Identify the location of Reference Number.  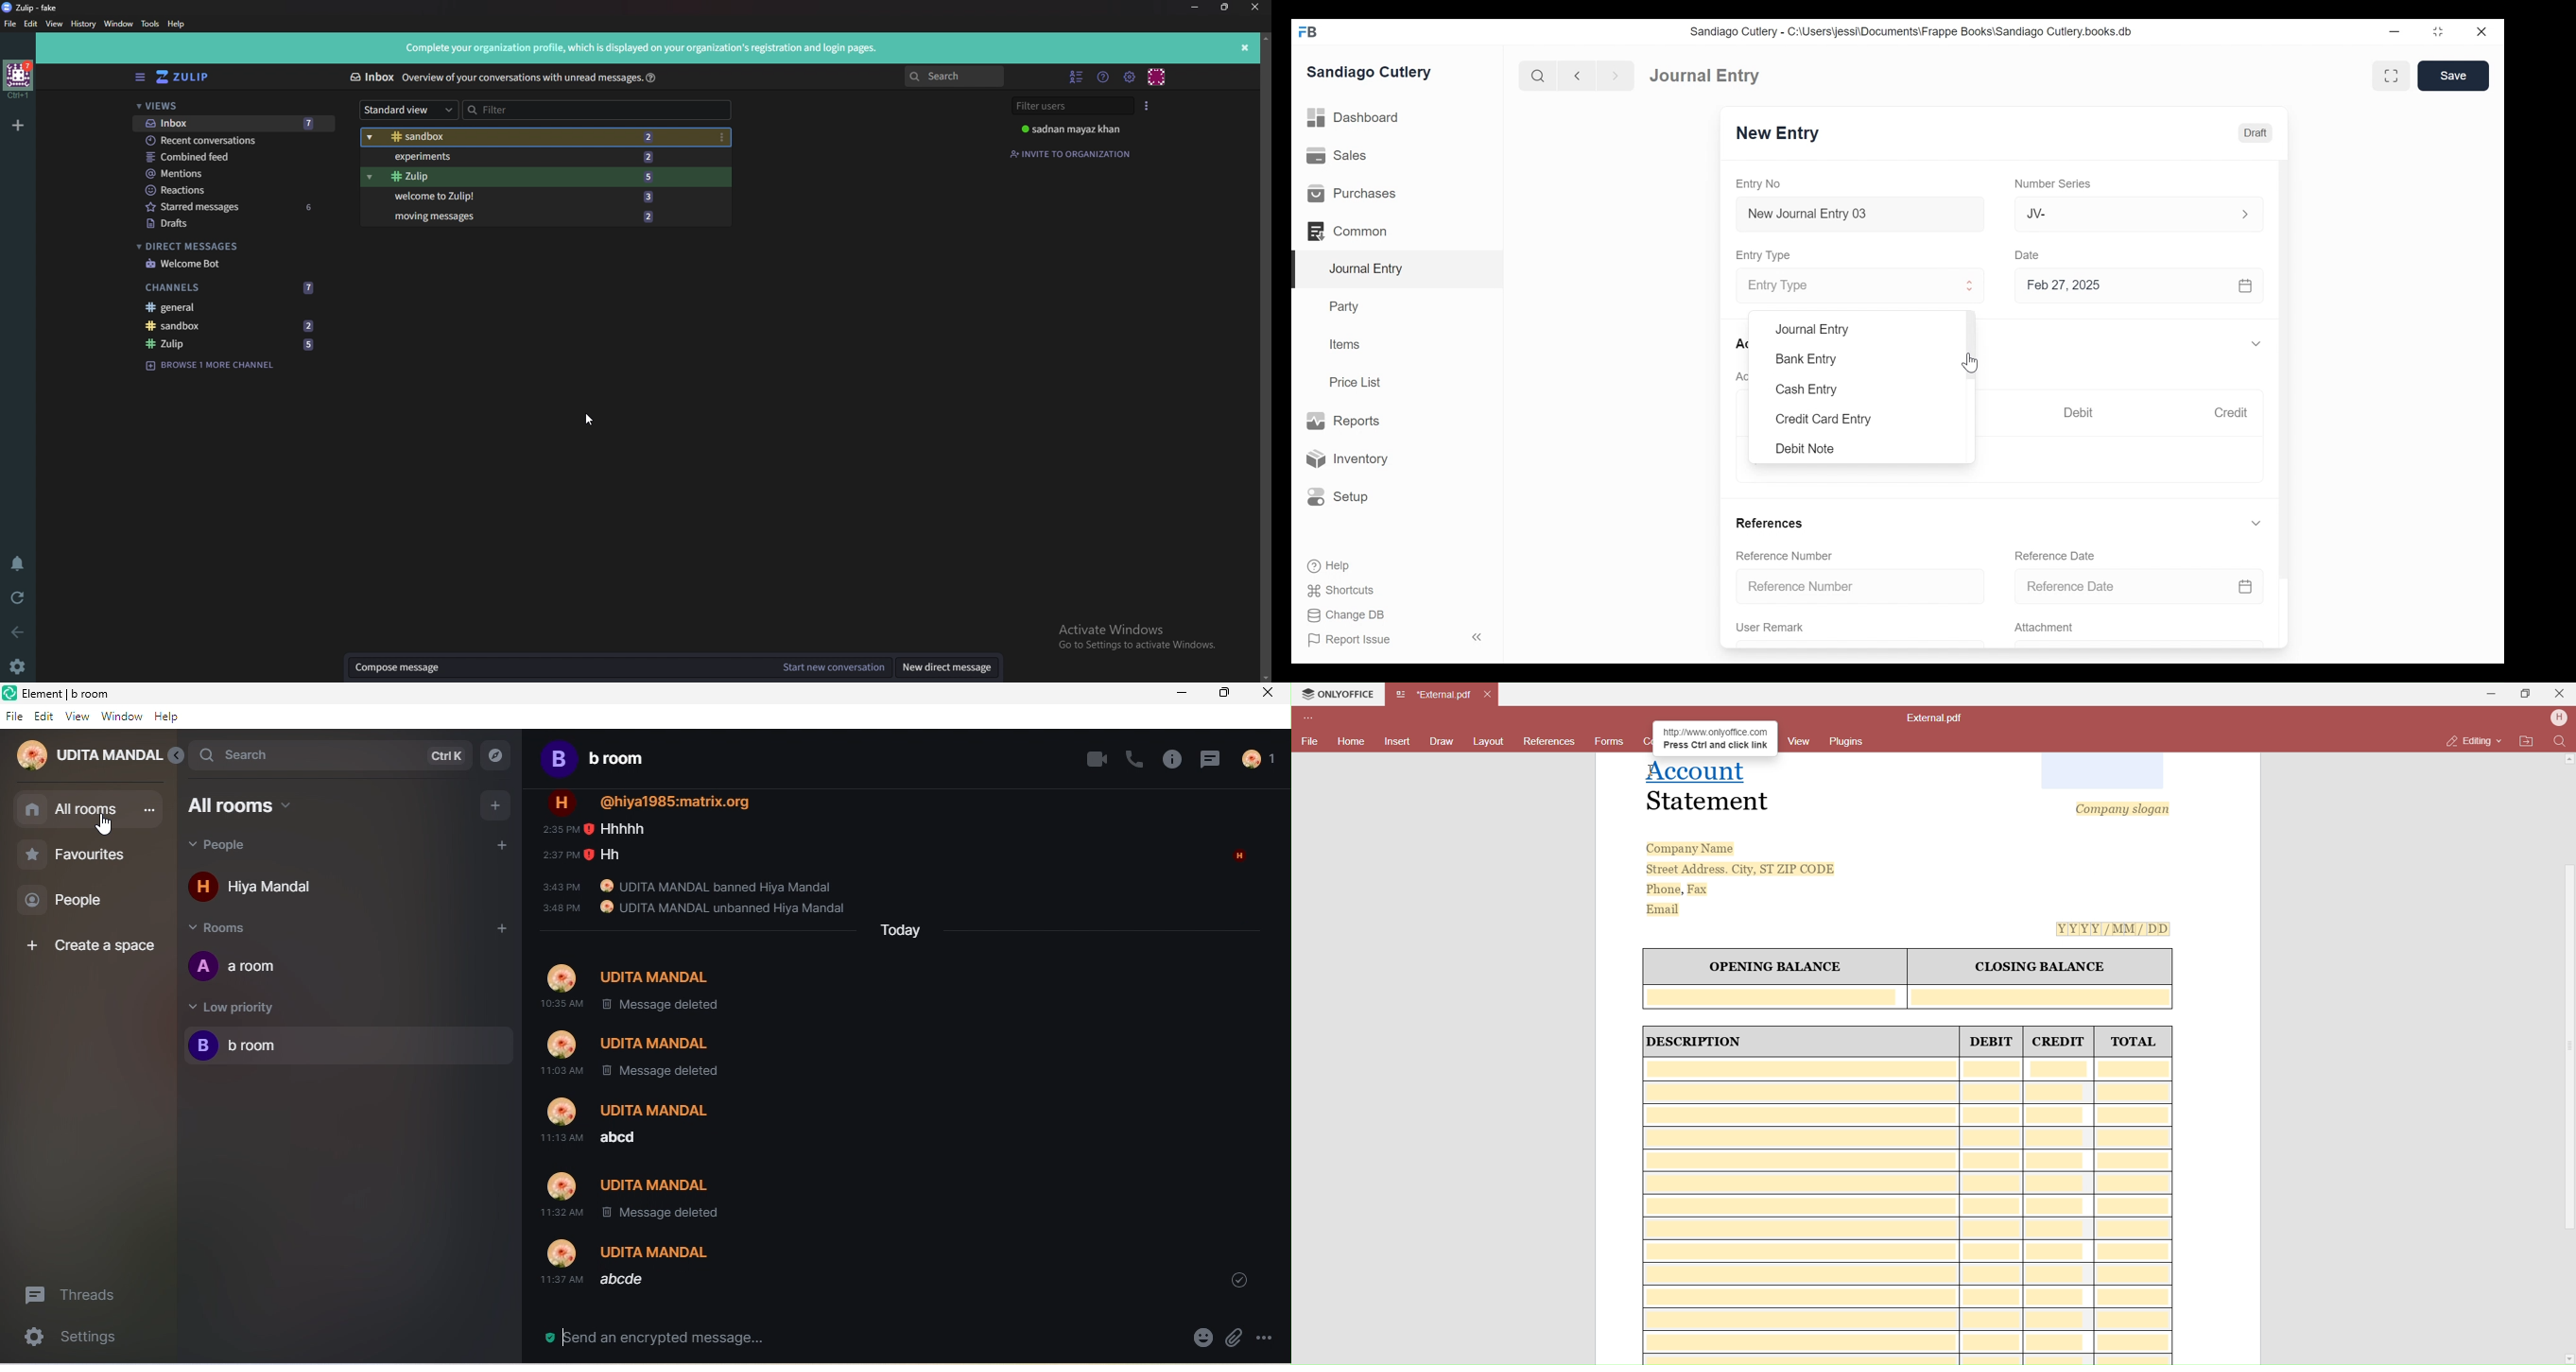
(1785, 556).